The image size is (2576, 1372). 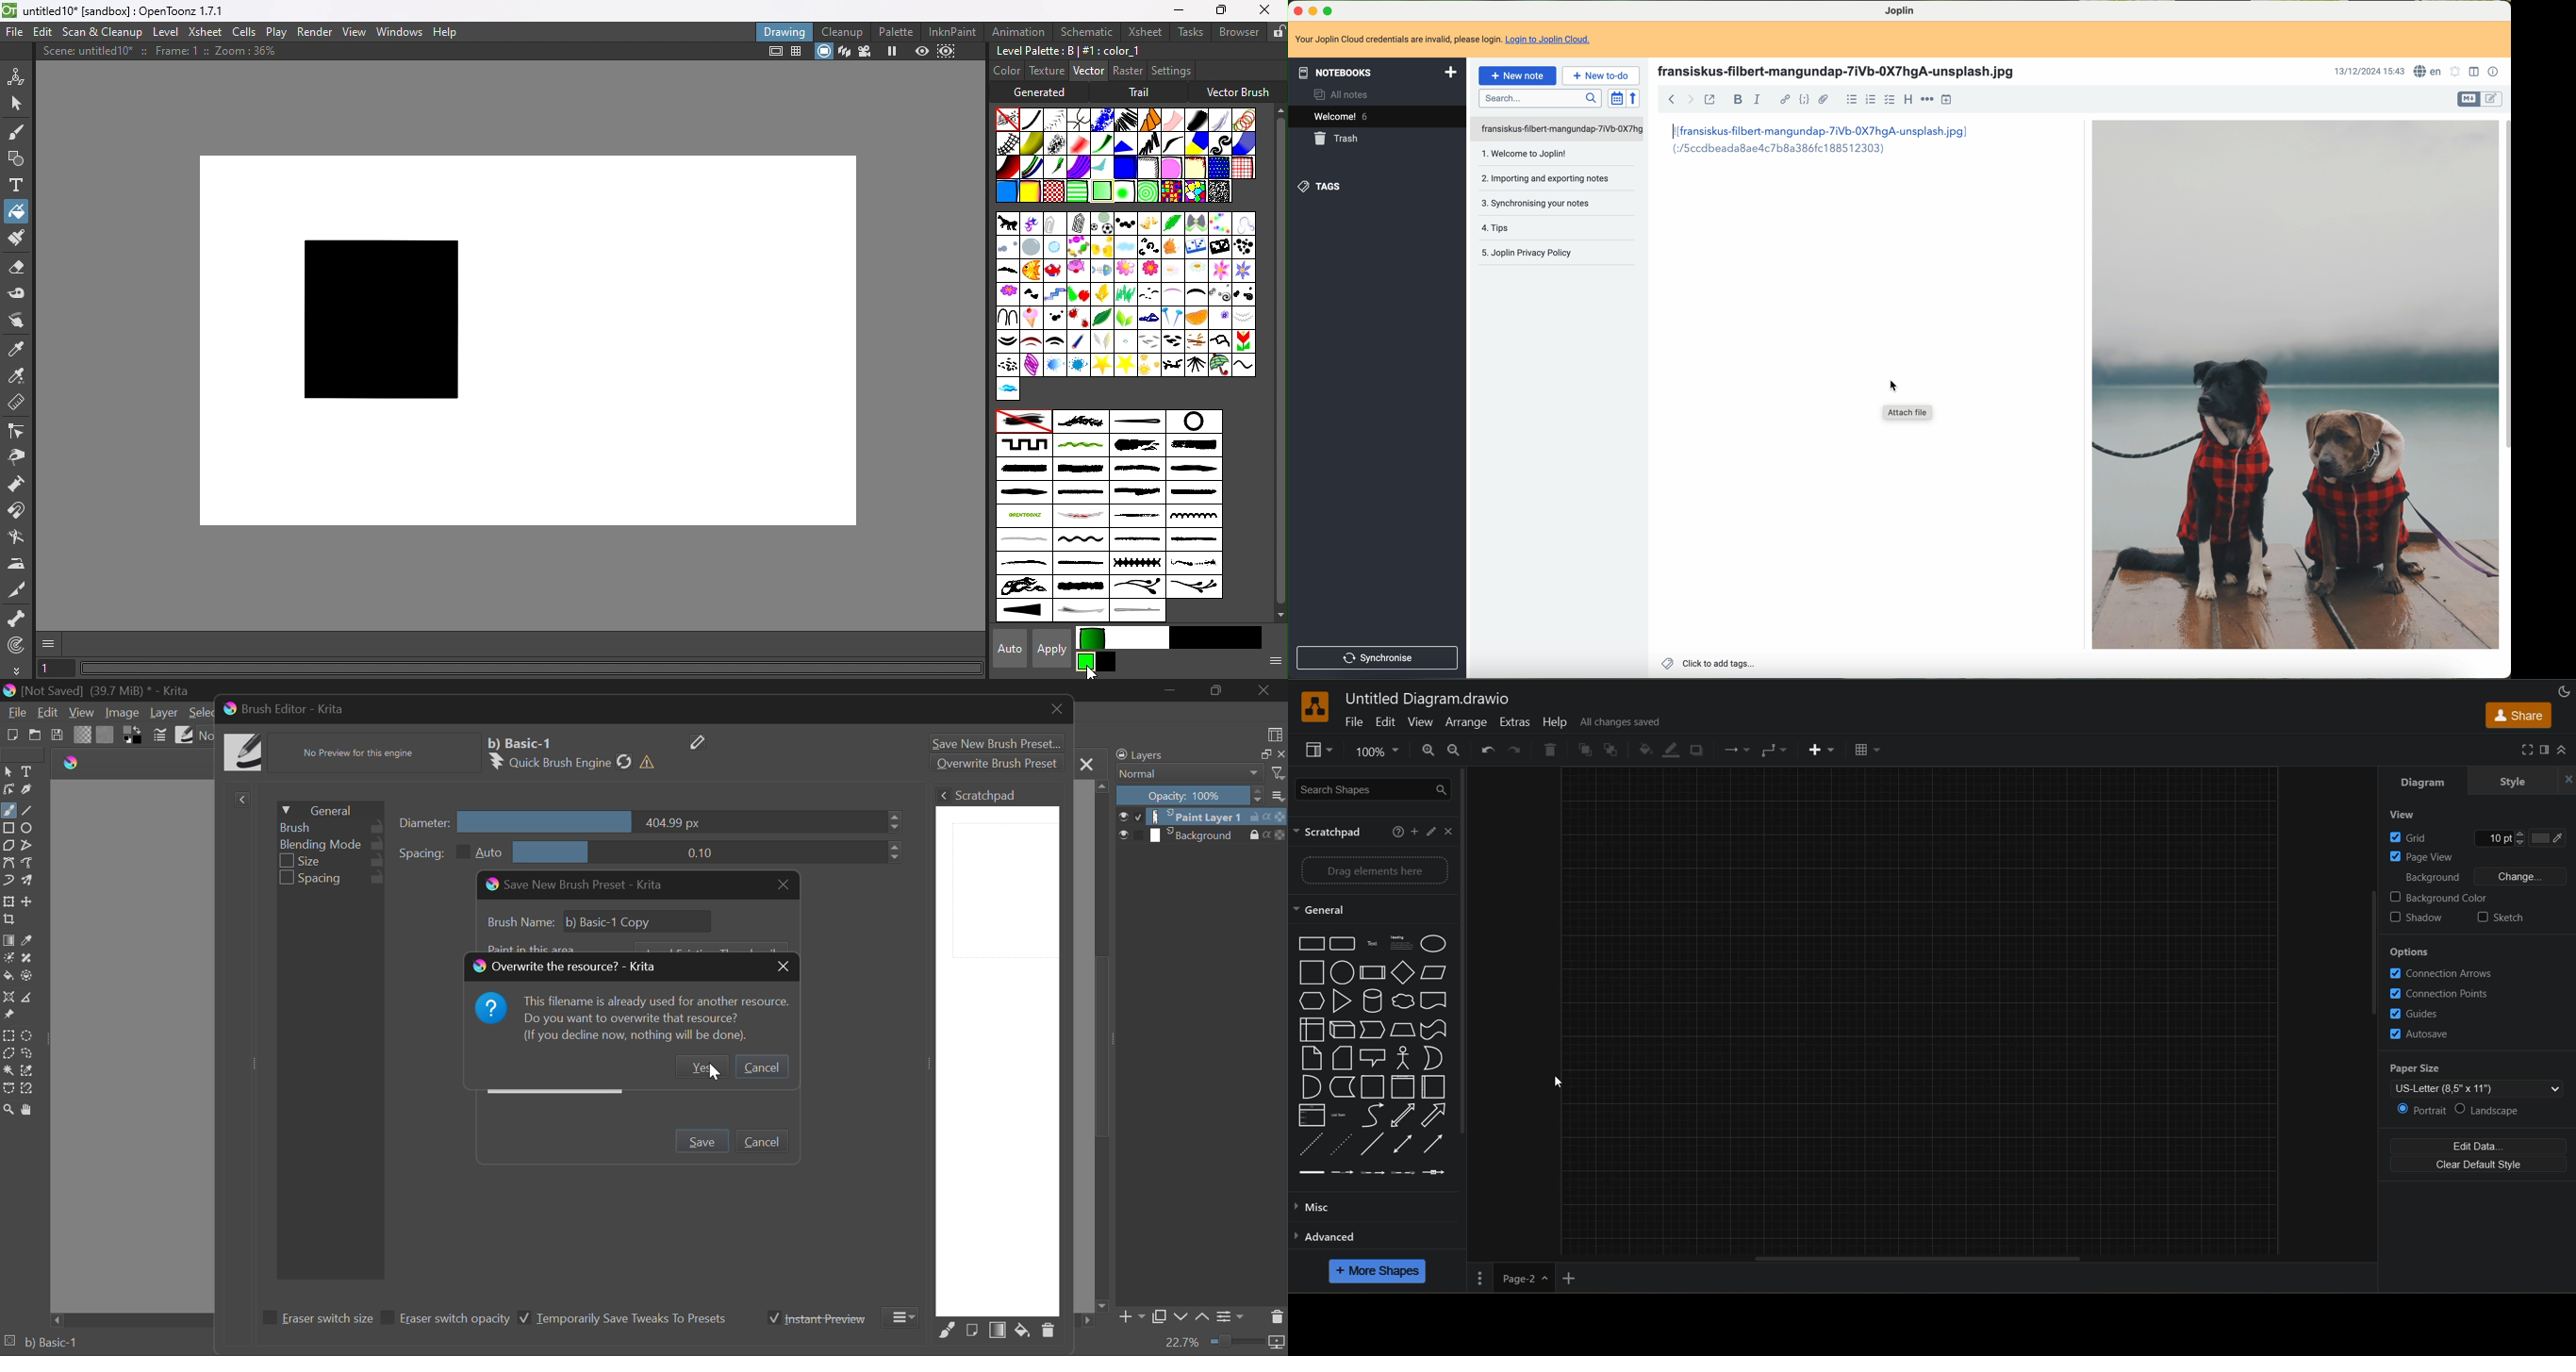 I want to click on more shapes, so click(x=1378, y=1271).